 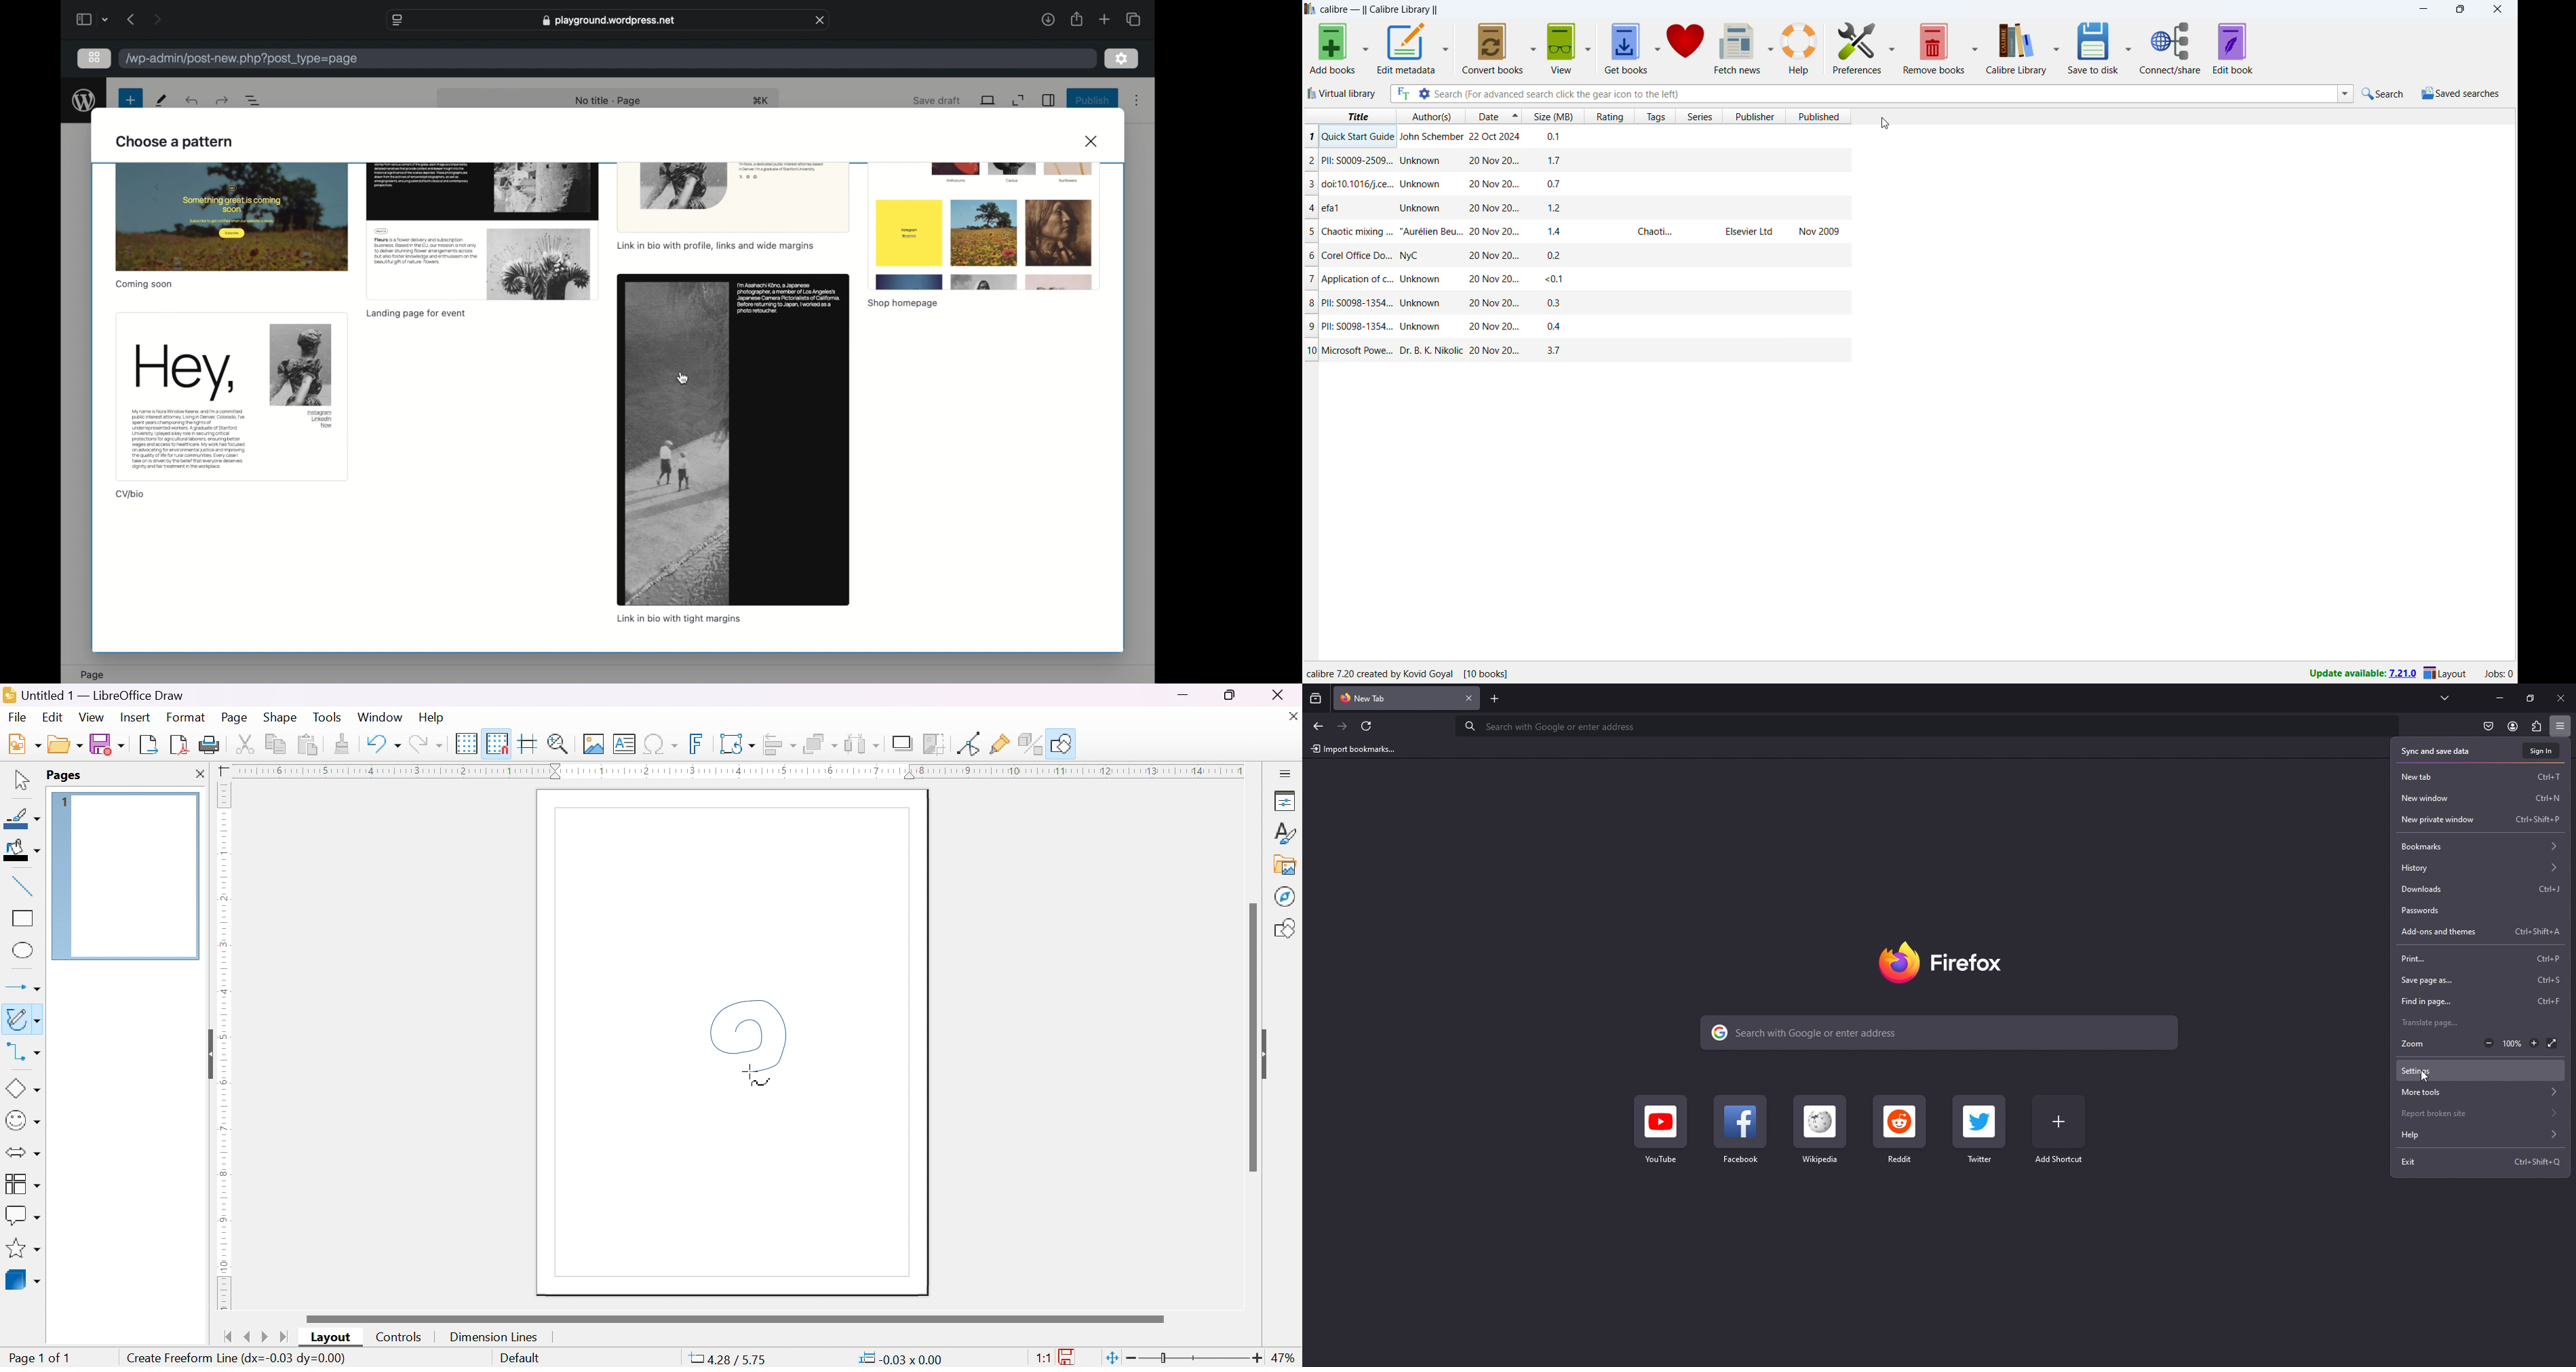 What do you see at coordinates (1294, 716) in the screenshot?
I see `close` at bounding box center [1294, 716].